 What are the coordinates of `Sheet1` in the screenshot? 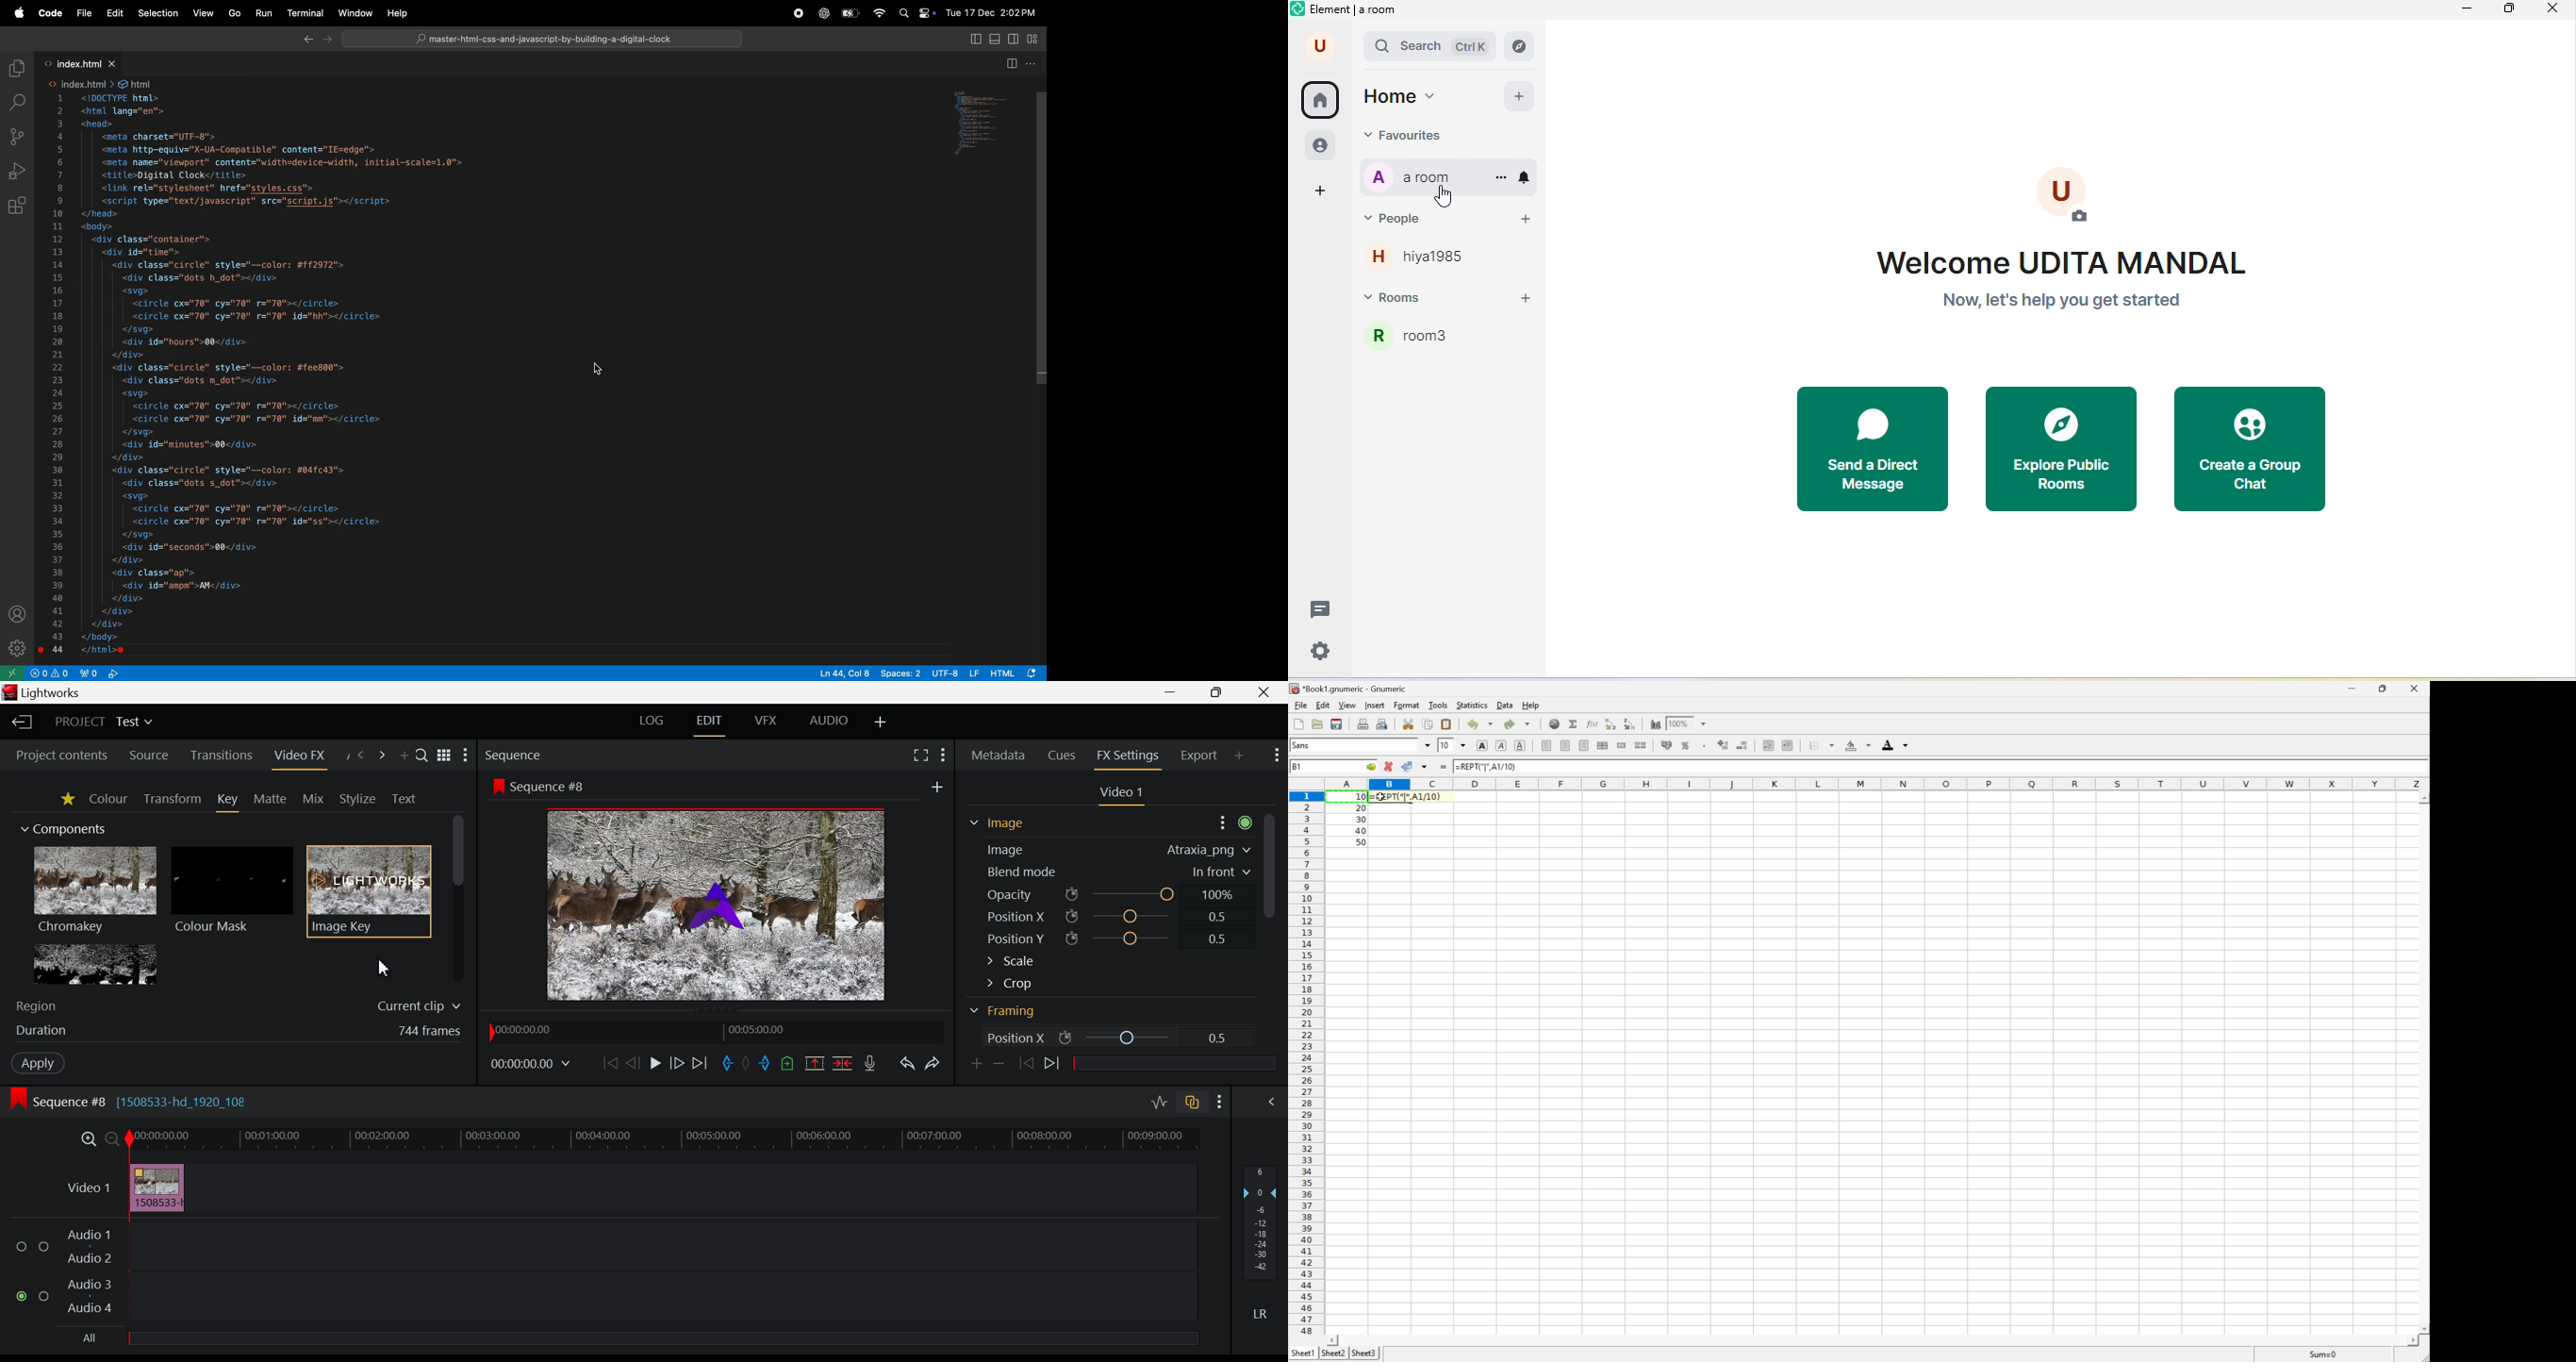 It's located at (1302, 1355).